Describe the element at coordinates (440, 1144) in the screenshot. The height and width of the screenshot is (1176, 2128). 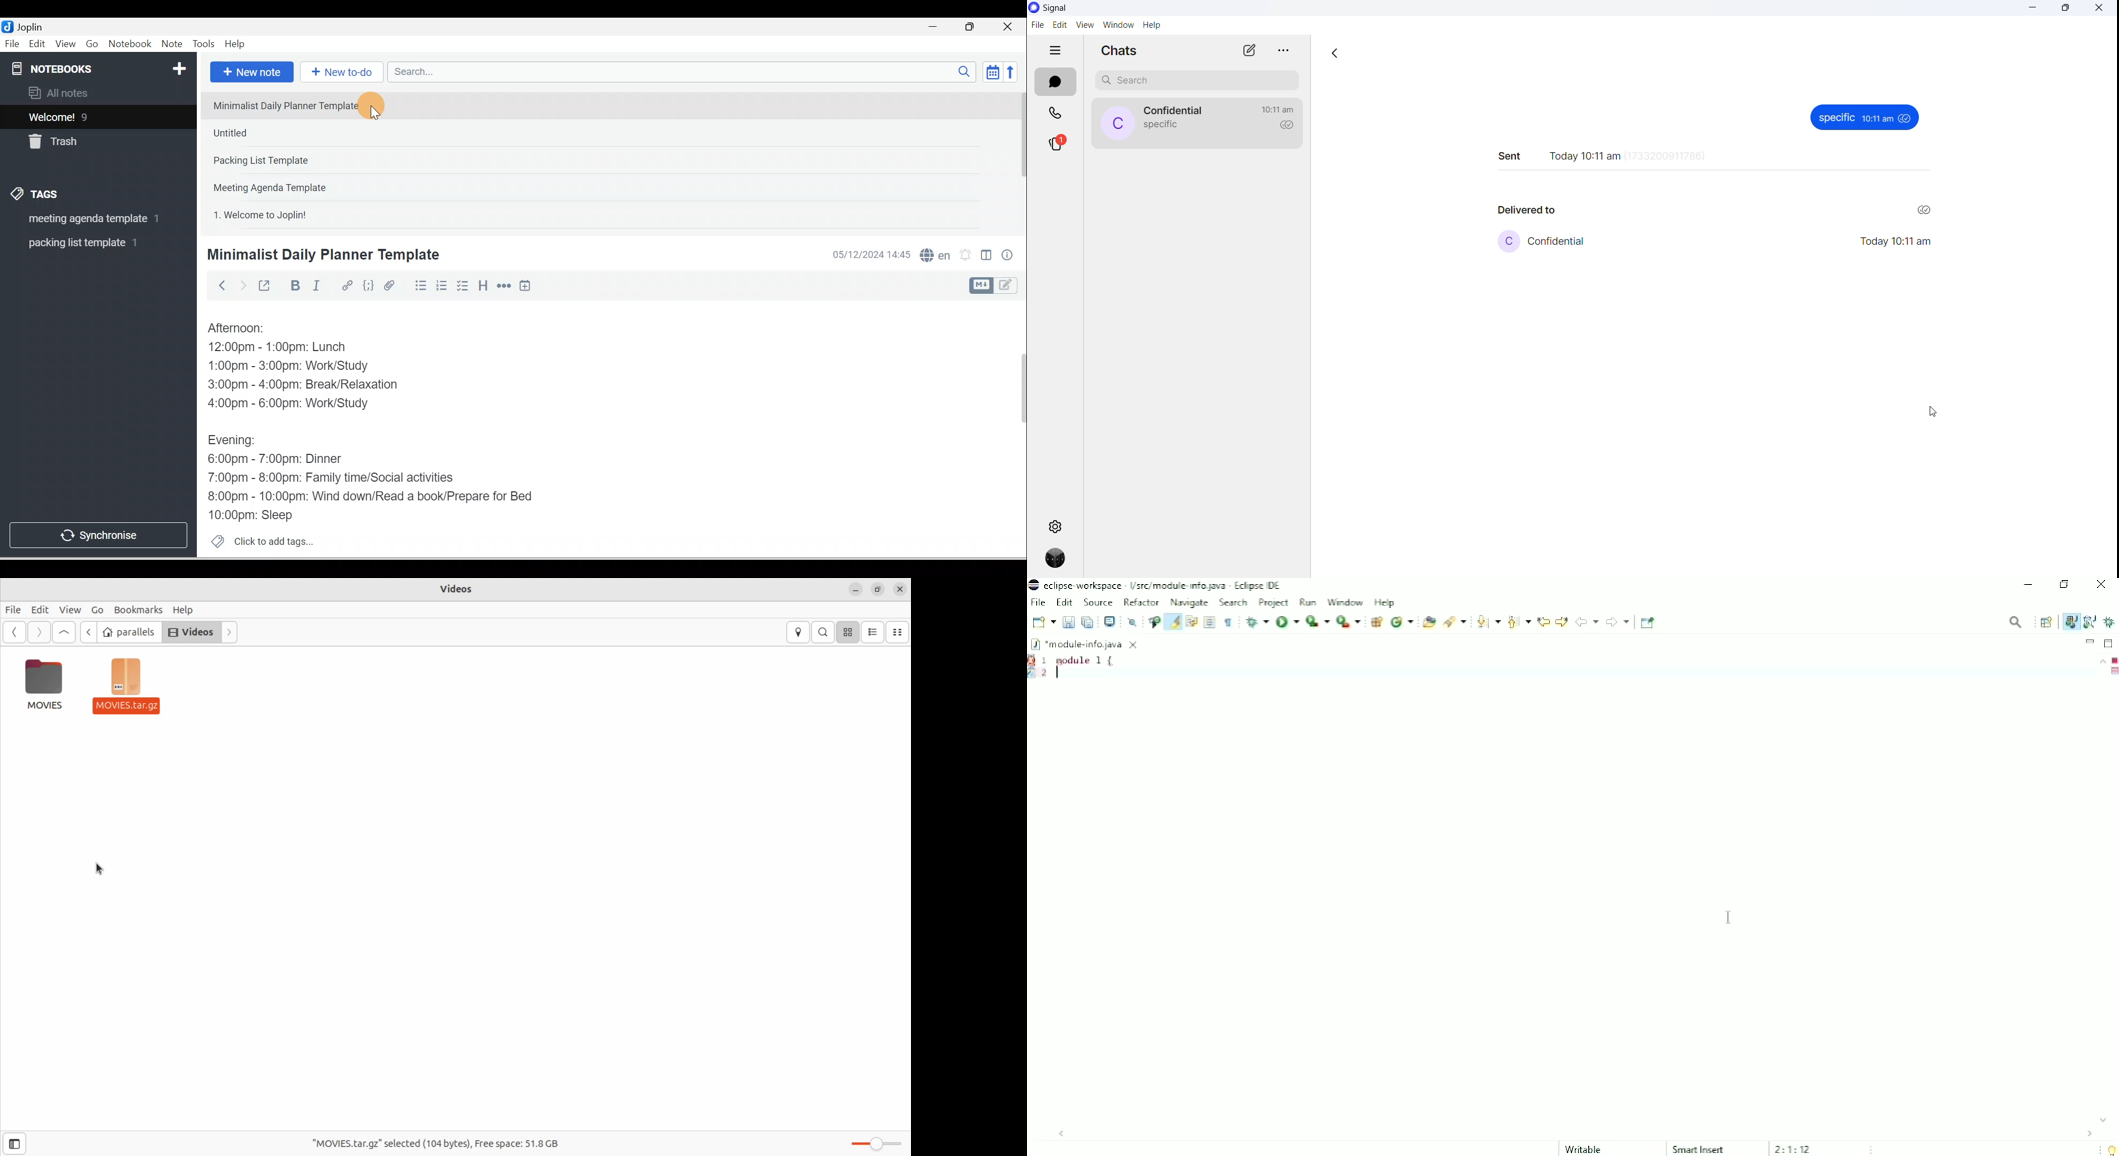
I see `free spaces` at that location.